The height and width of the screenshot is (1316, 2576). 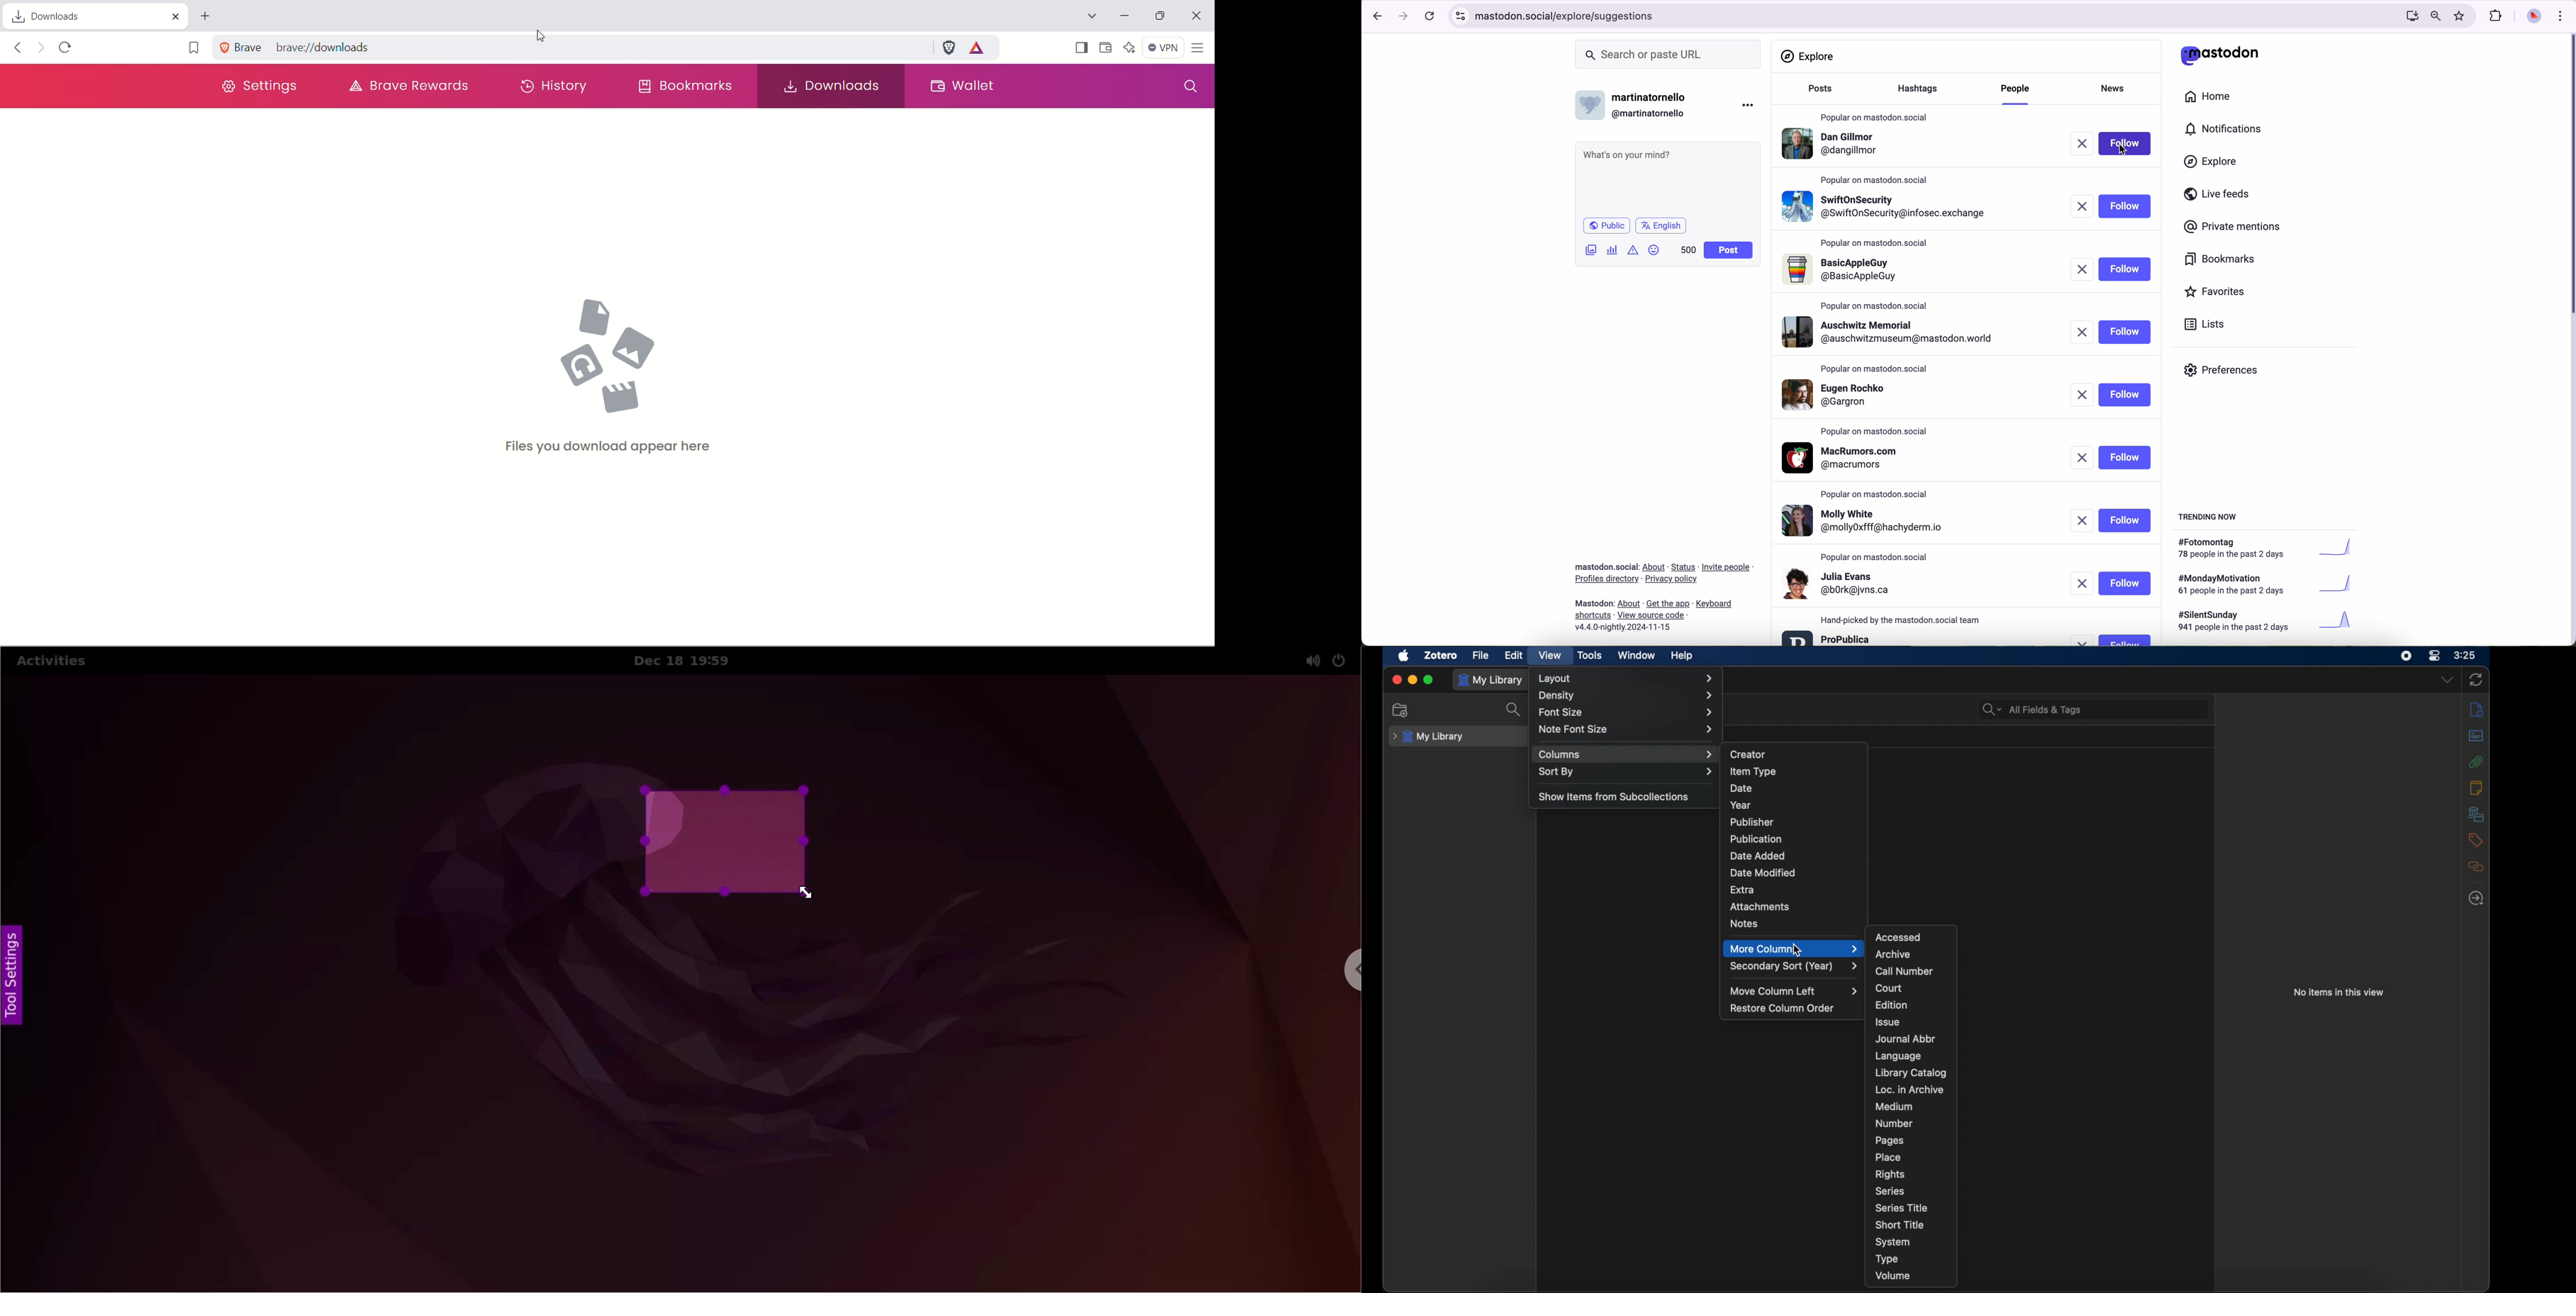 I want to click on zoom out, so click(x=2435, y=15).